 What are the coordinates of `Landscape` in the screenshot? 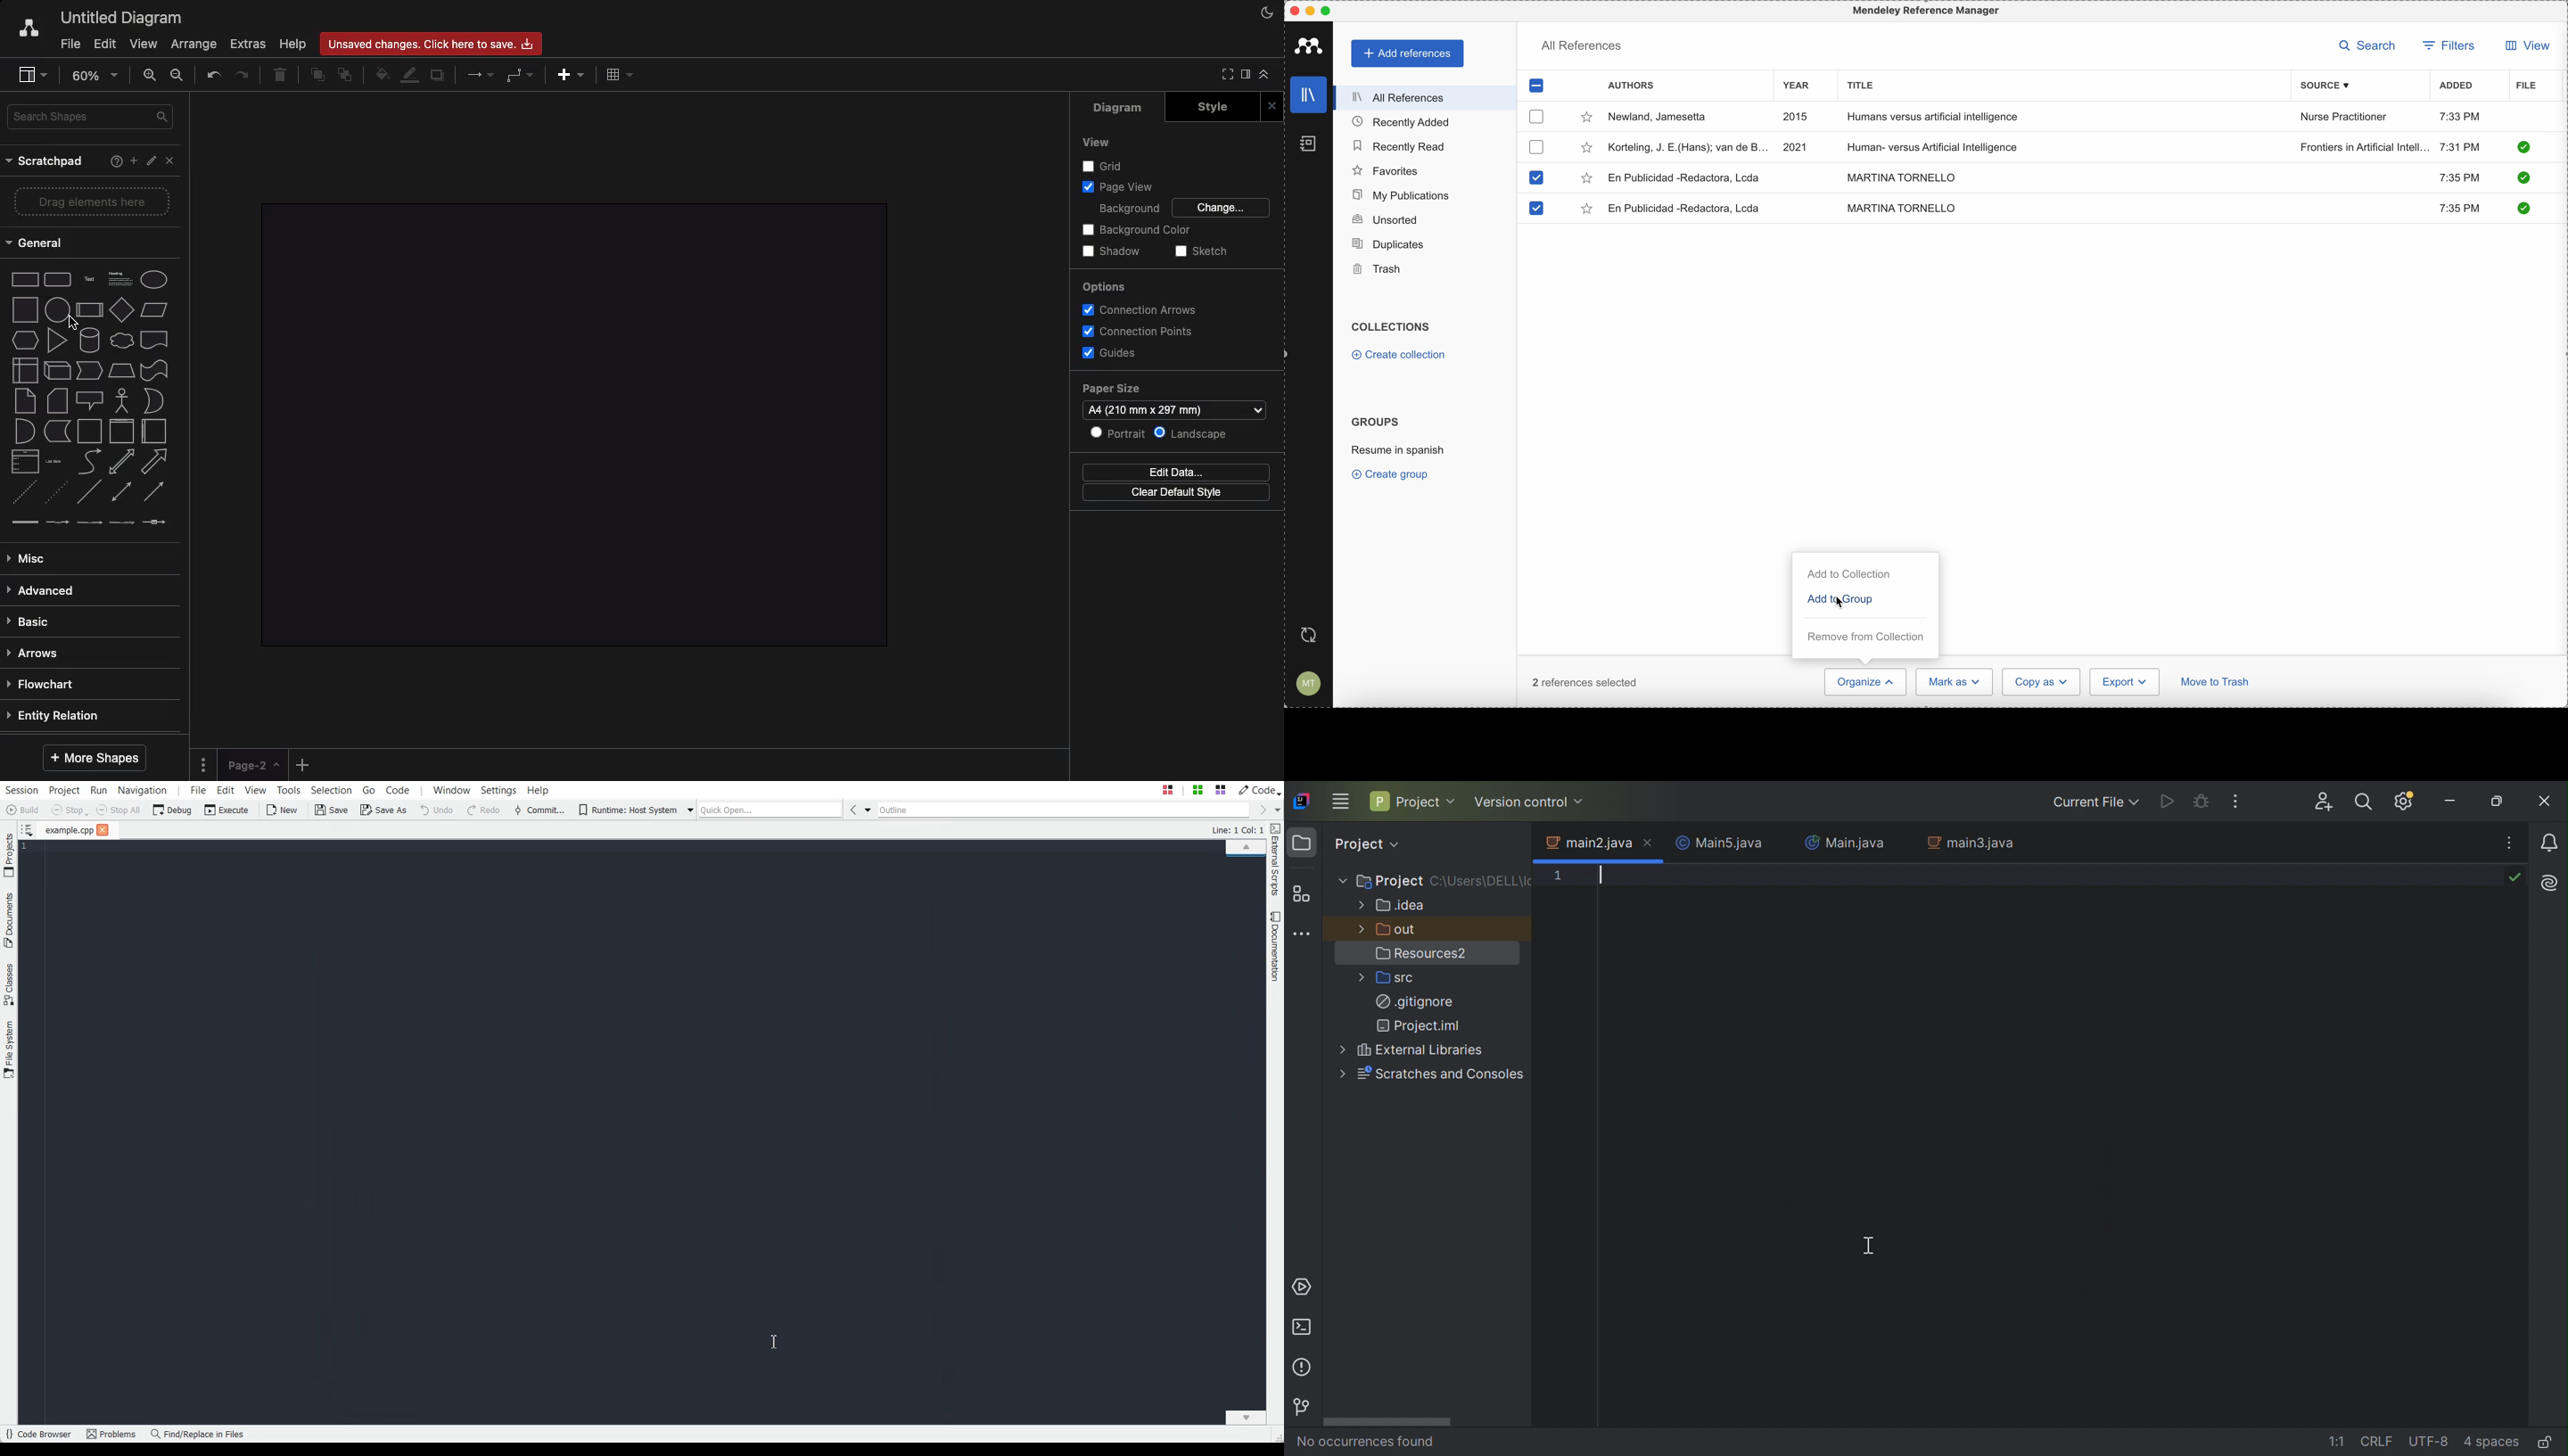 It's located at (1194, 433).